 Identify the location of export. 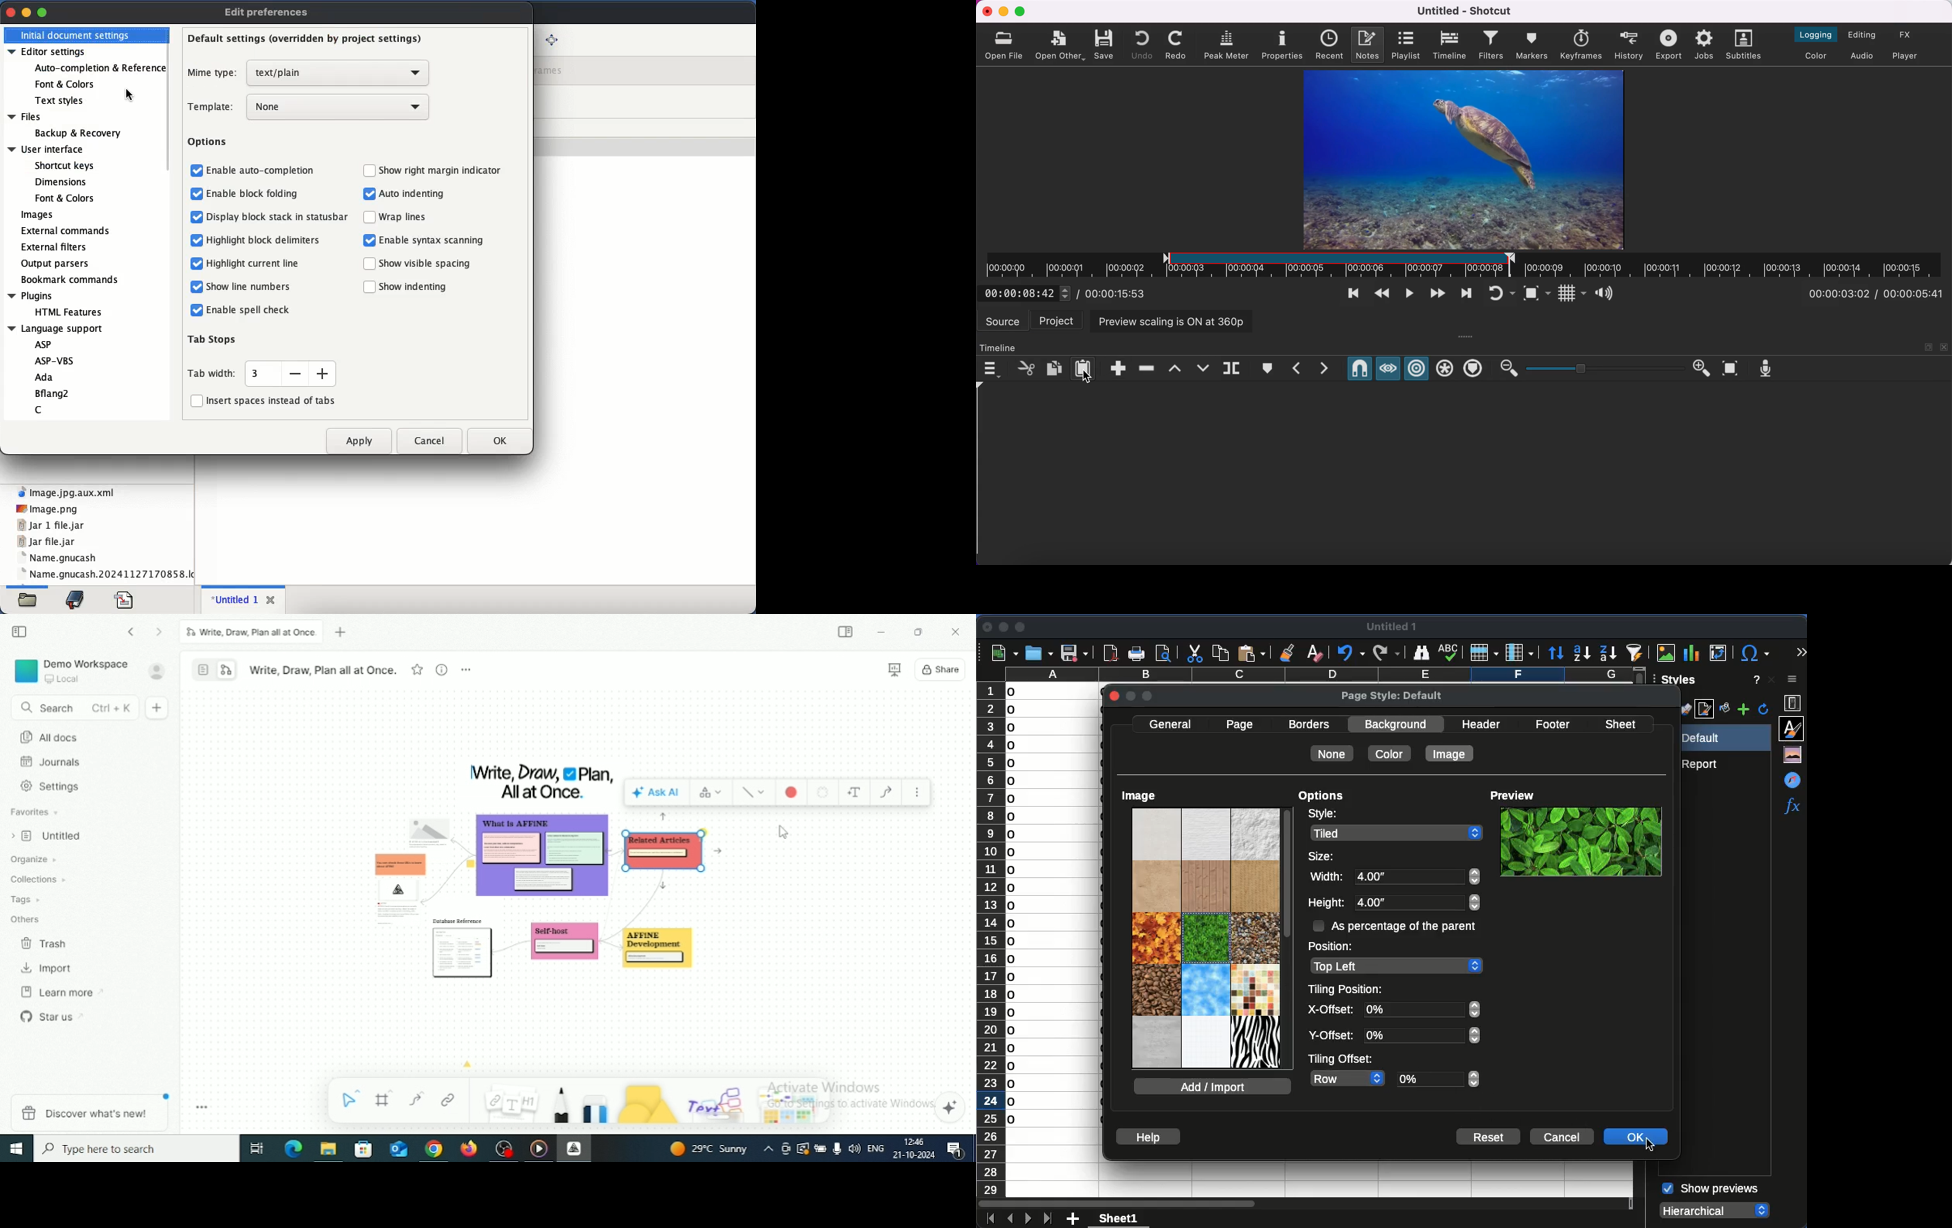
(1668, 45).